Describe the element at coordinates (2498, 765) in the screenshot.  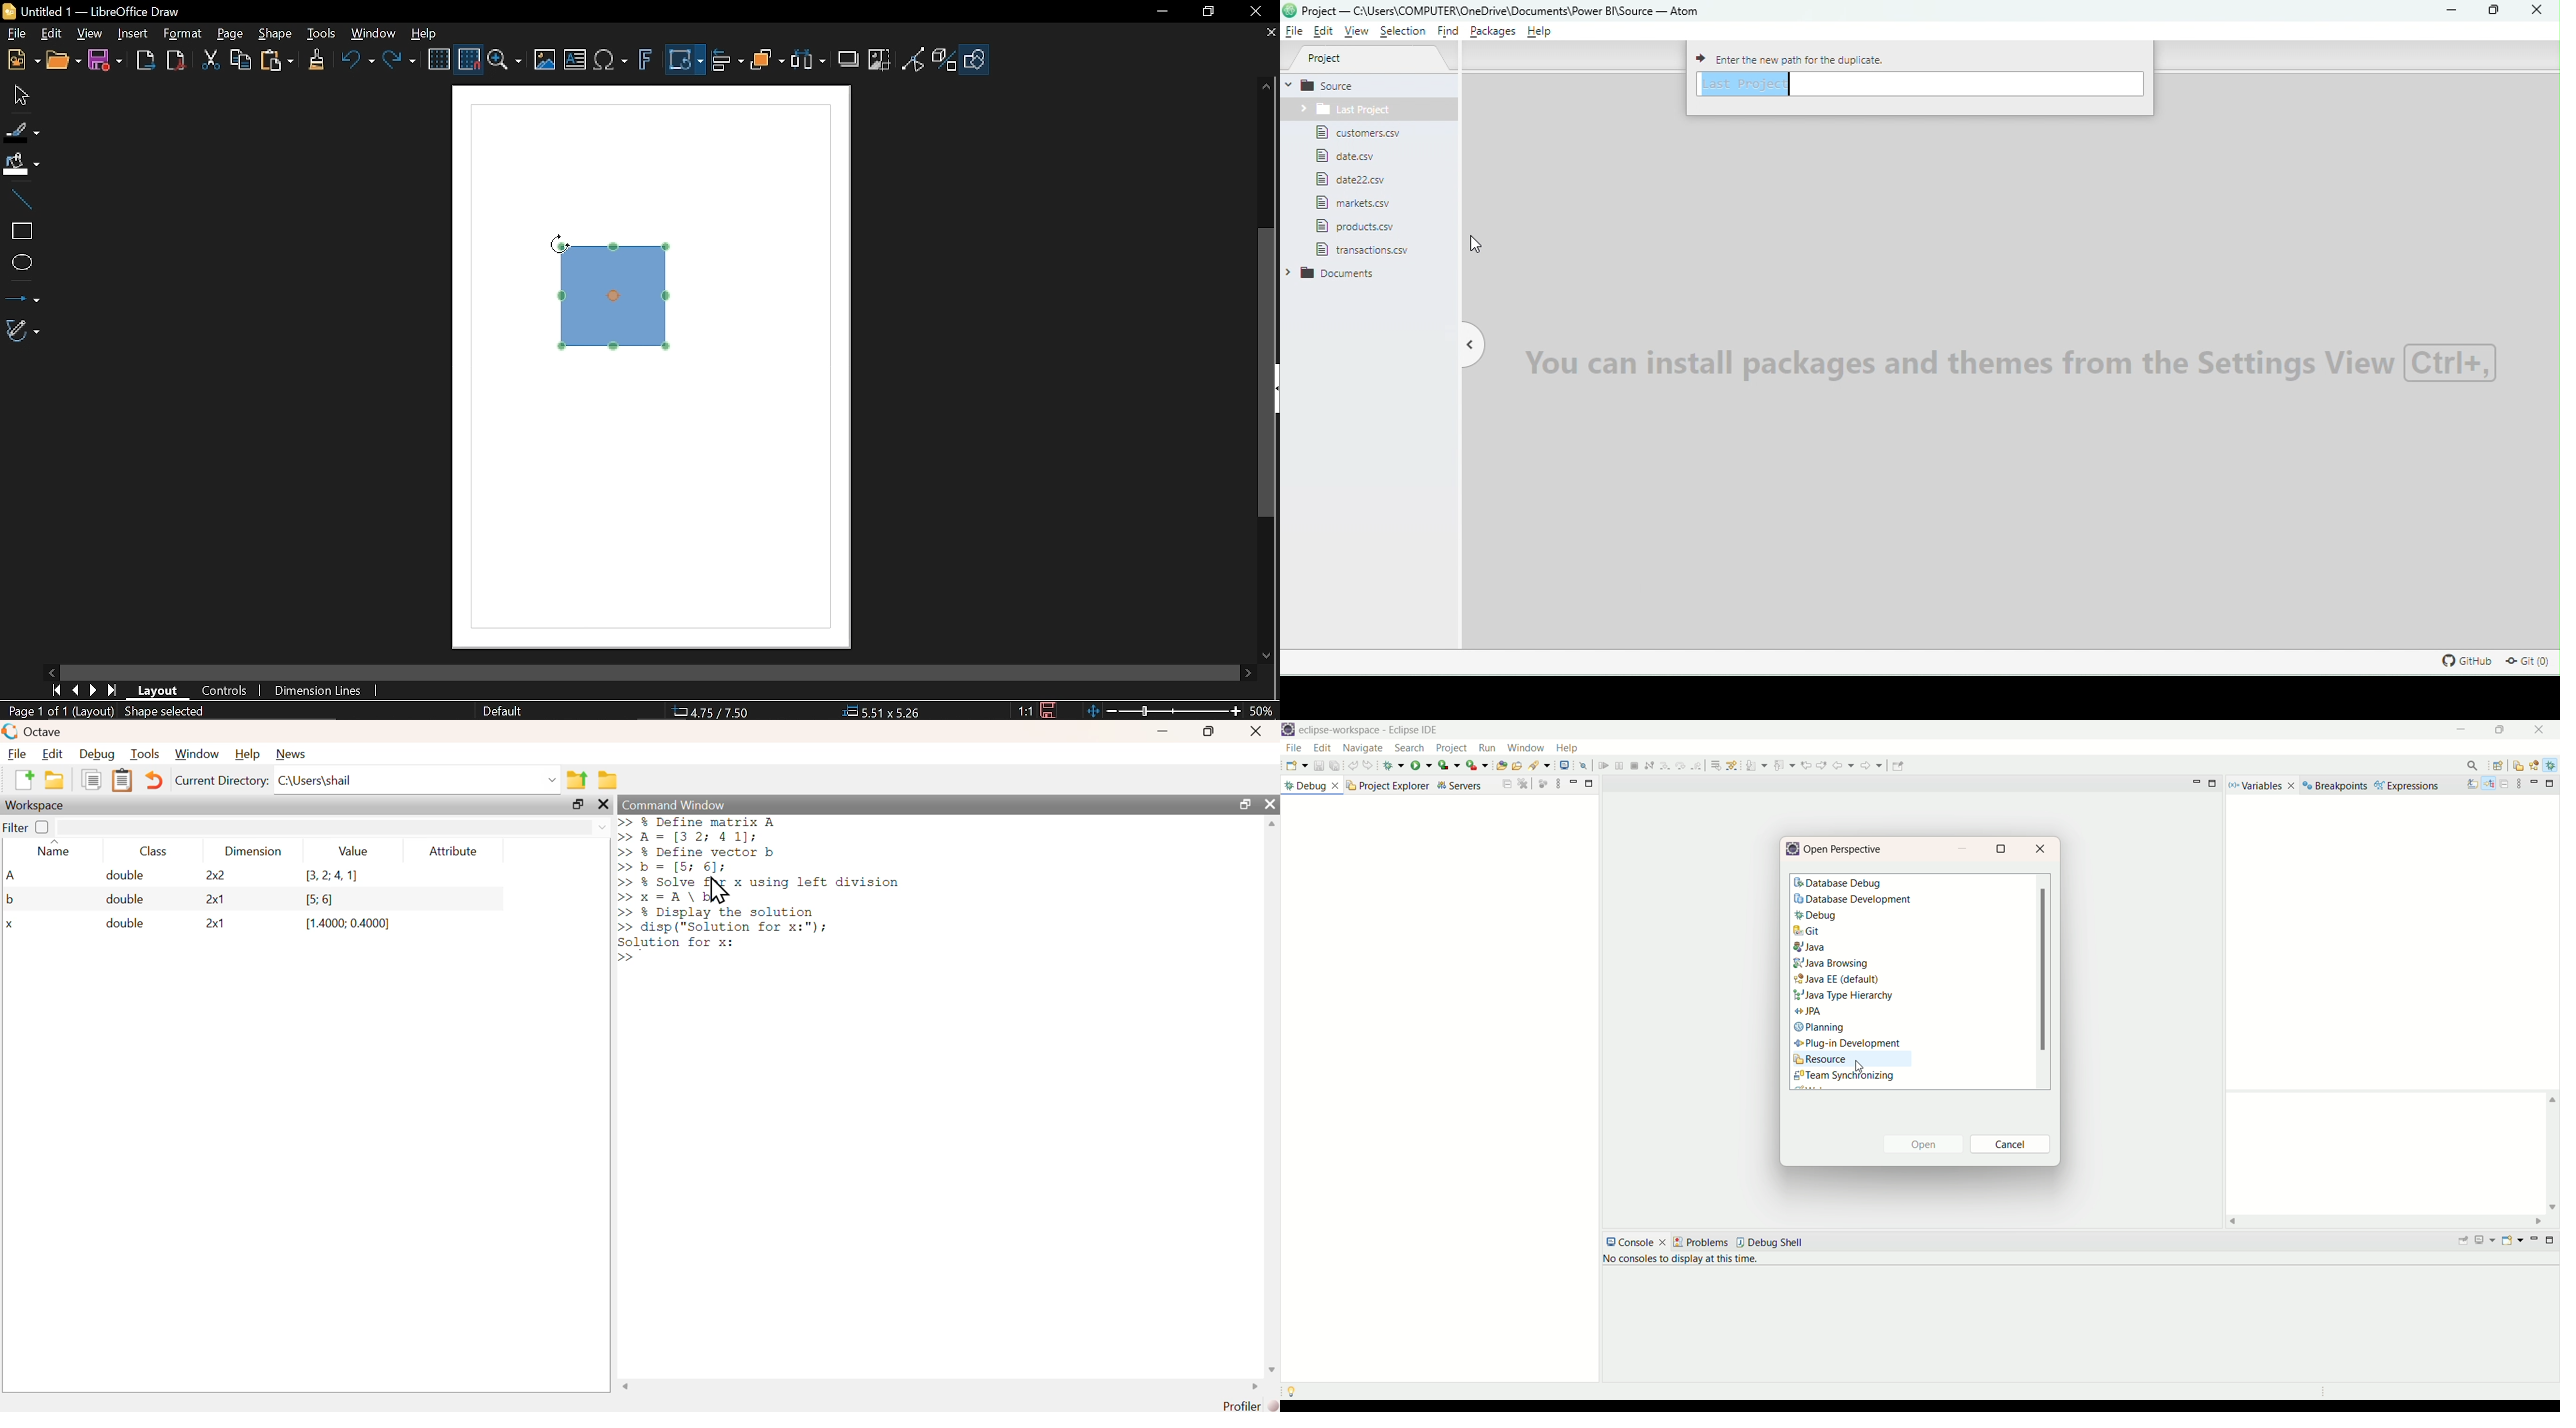
I see `open perspective` at that location.